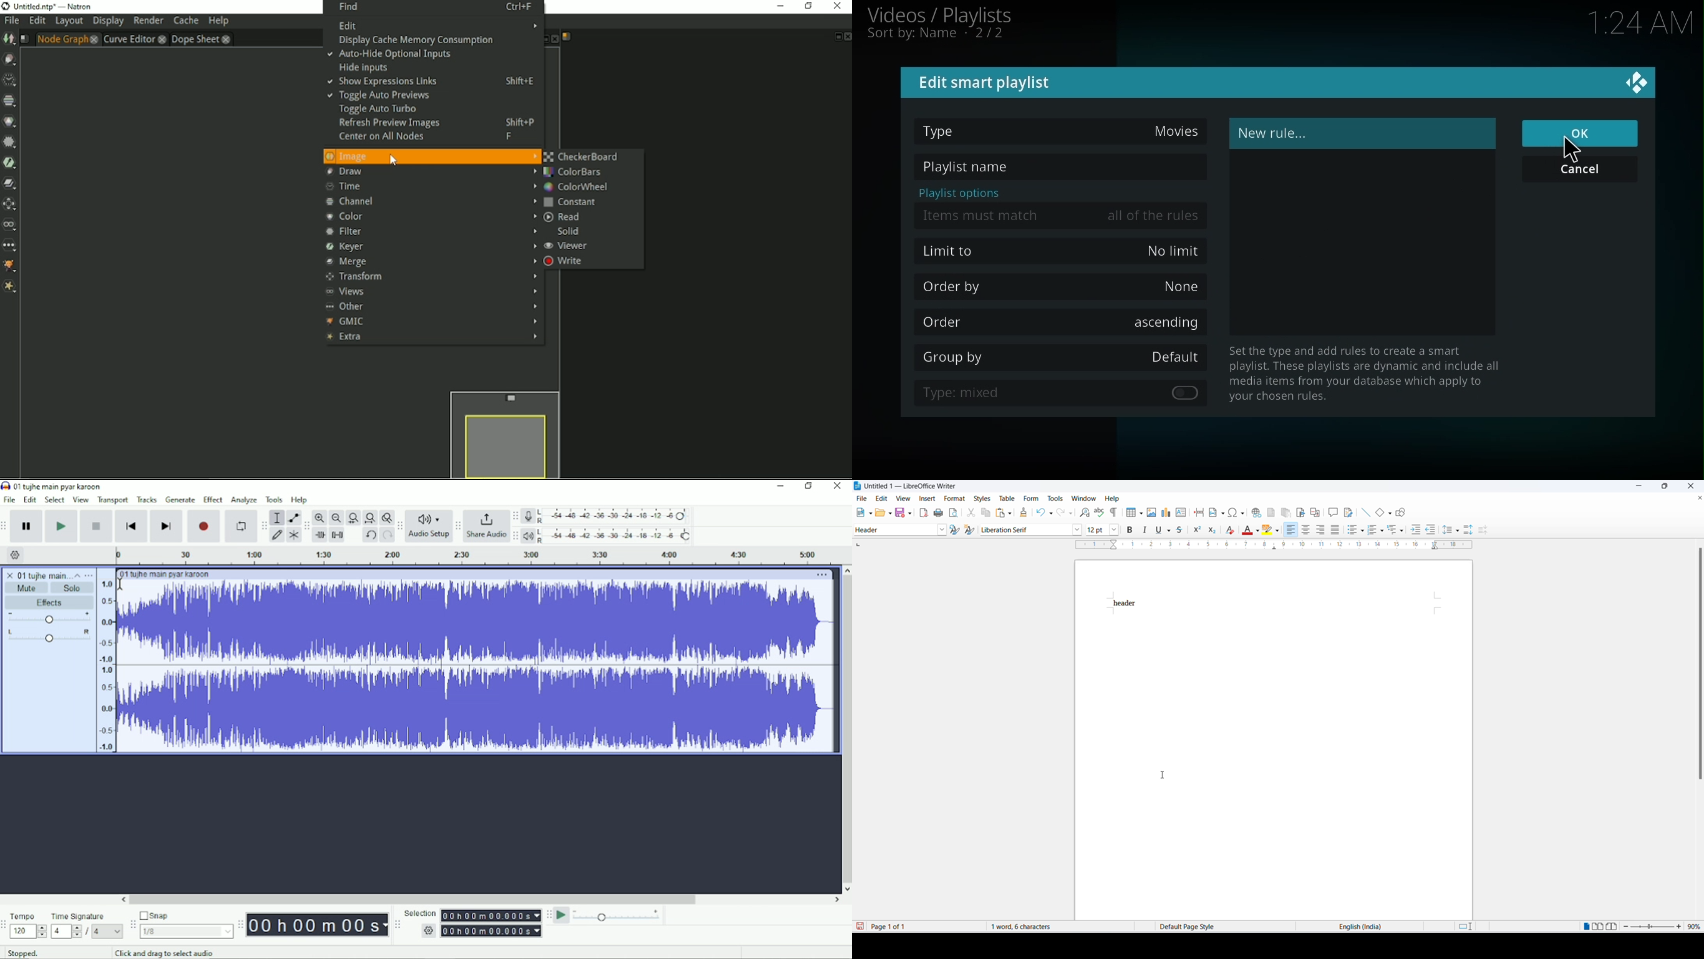 Image resolution: width=1708 pixels, height=980 pixels. Describe the element at coordinates (862, 498) in the screenshot. I see `file` at that location.